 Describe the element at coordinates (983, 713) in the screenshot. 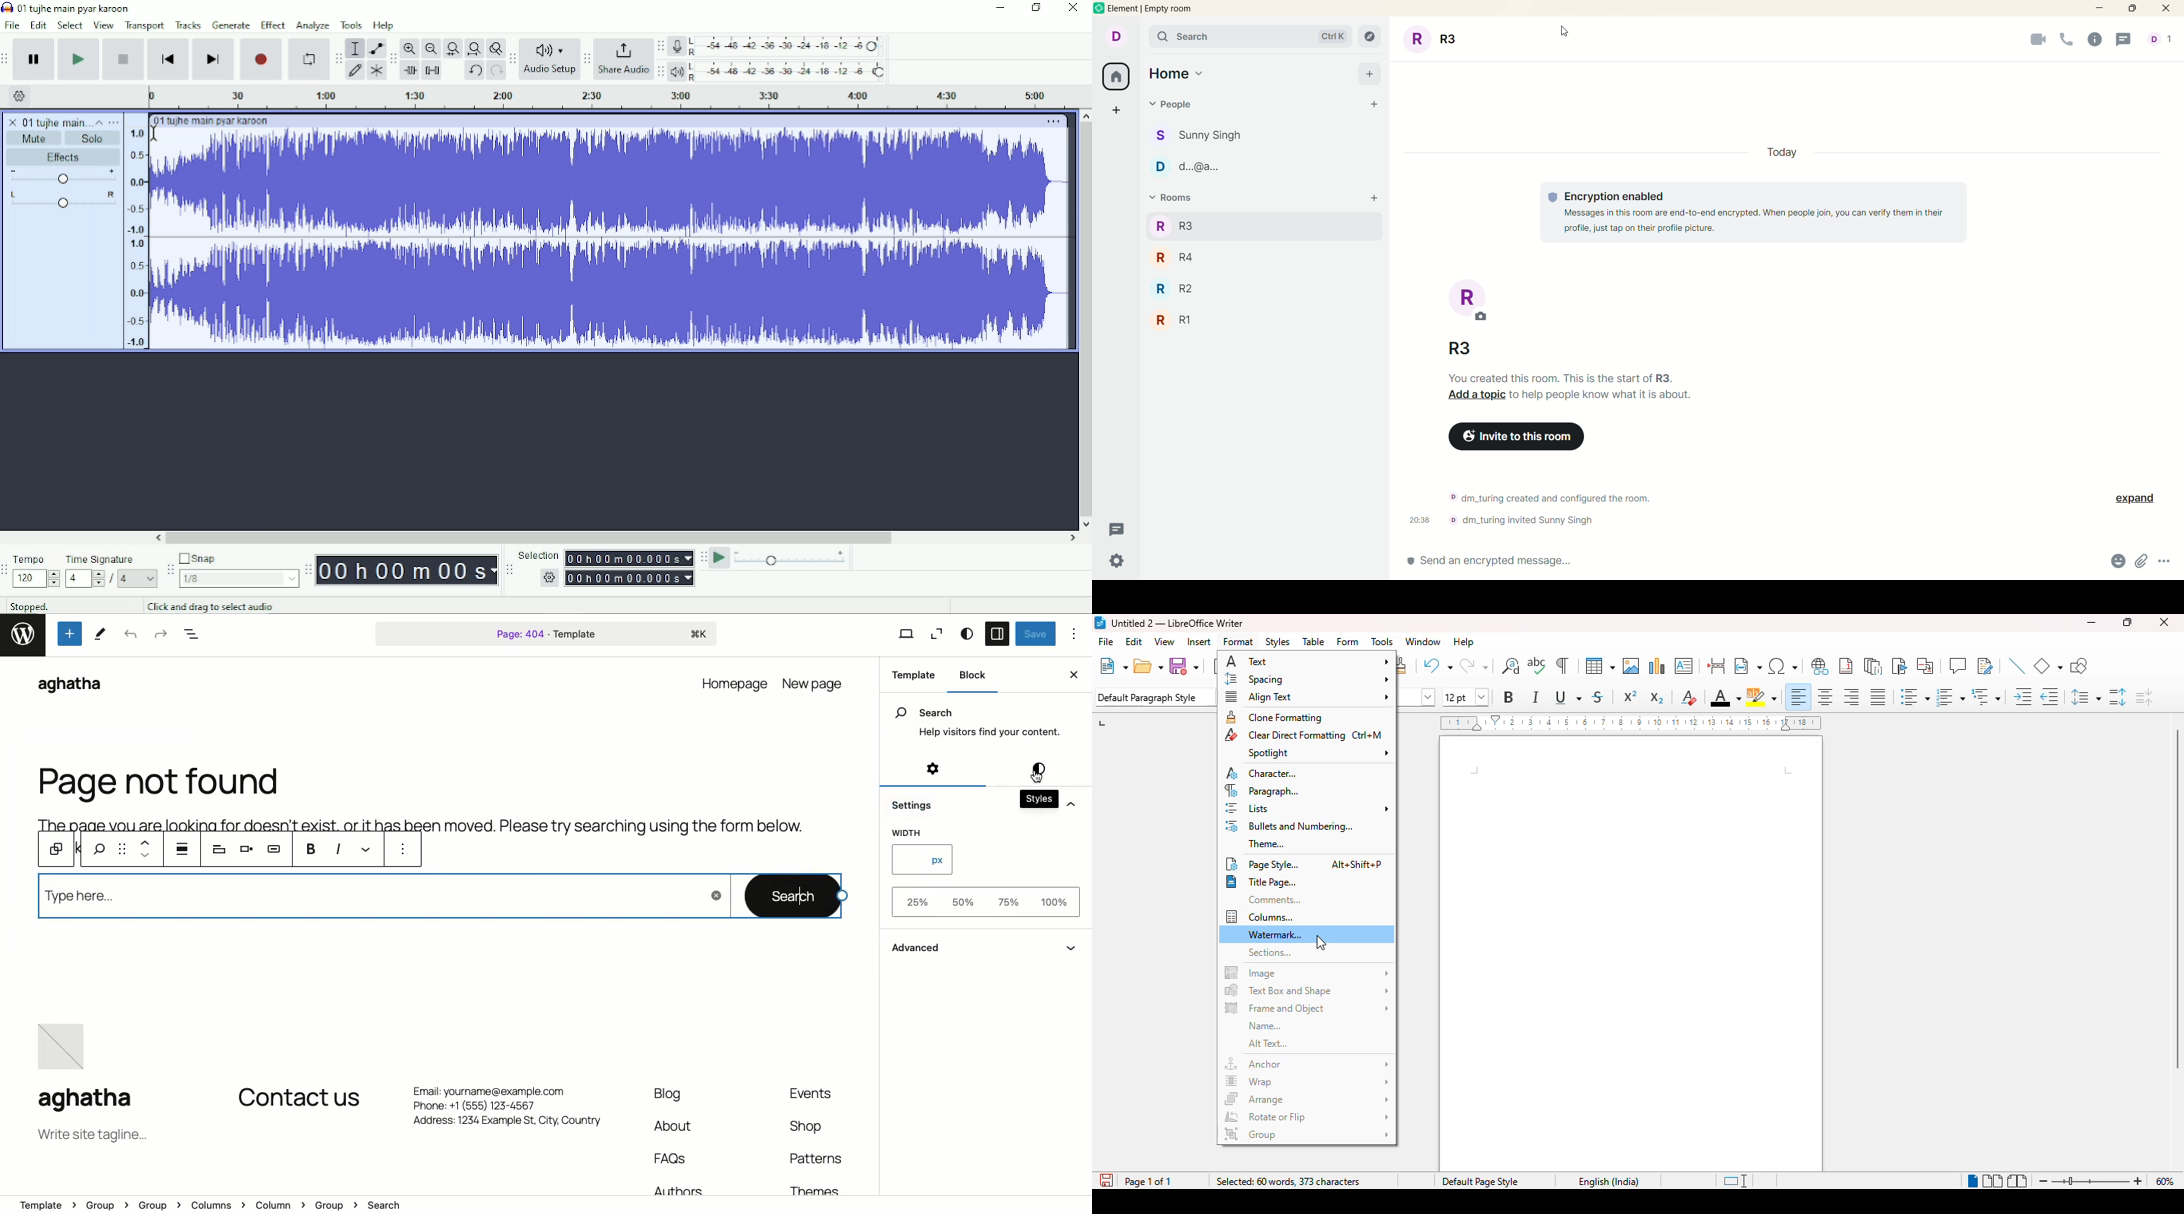

I see `Search` at that location.